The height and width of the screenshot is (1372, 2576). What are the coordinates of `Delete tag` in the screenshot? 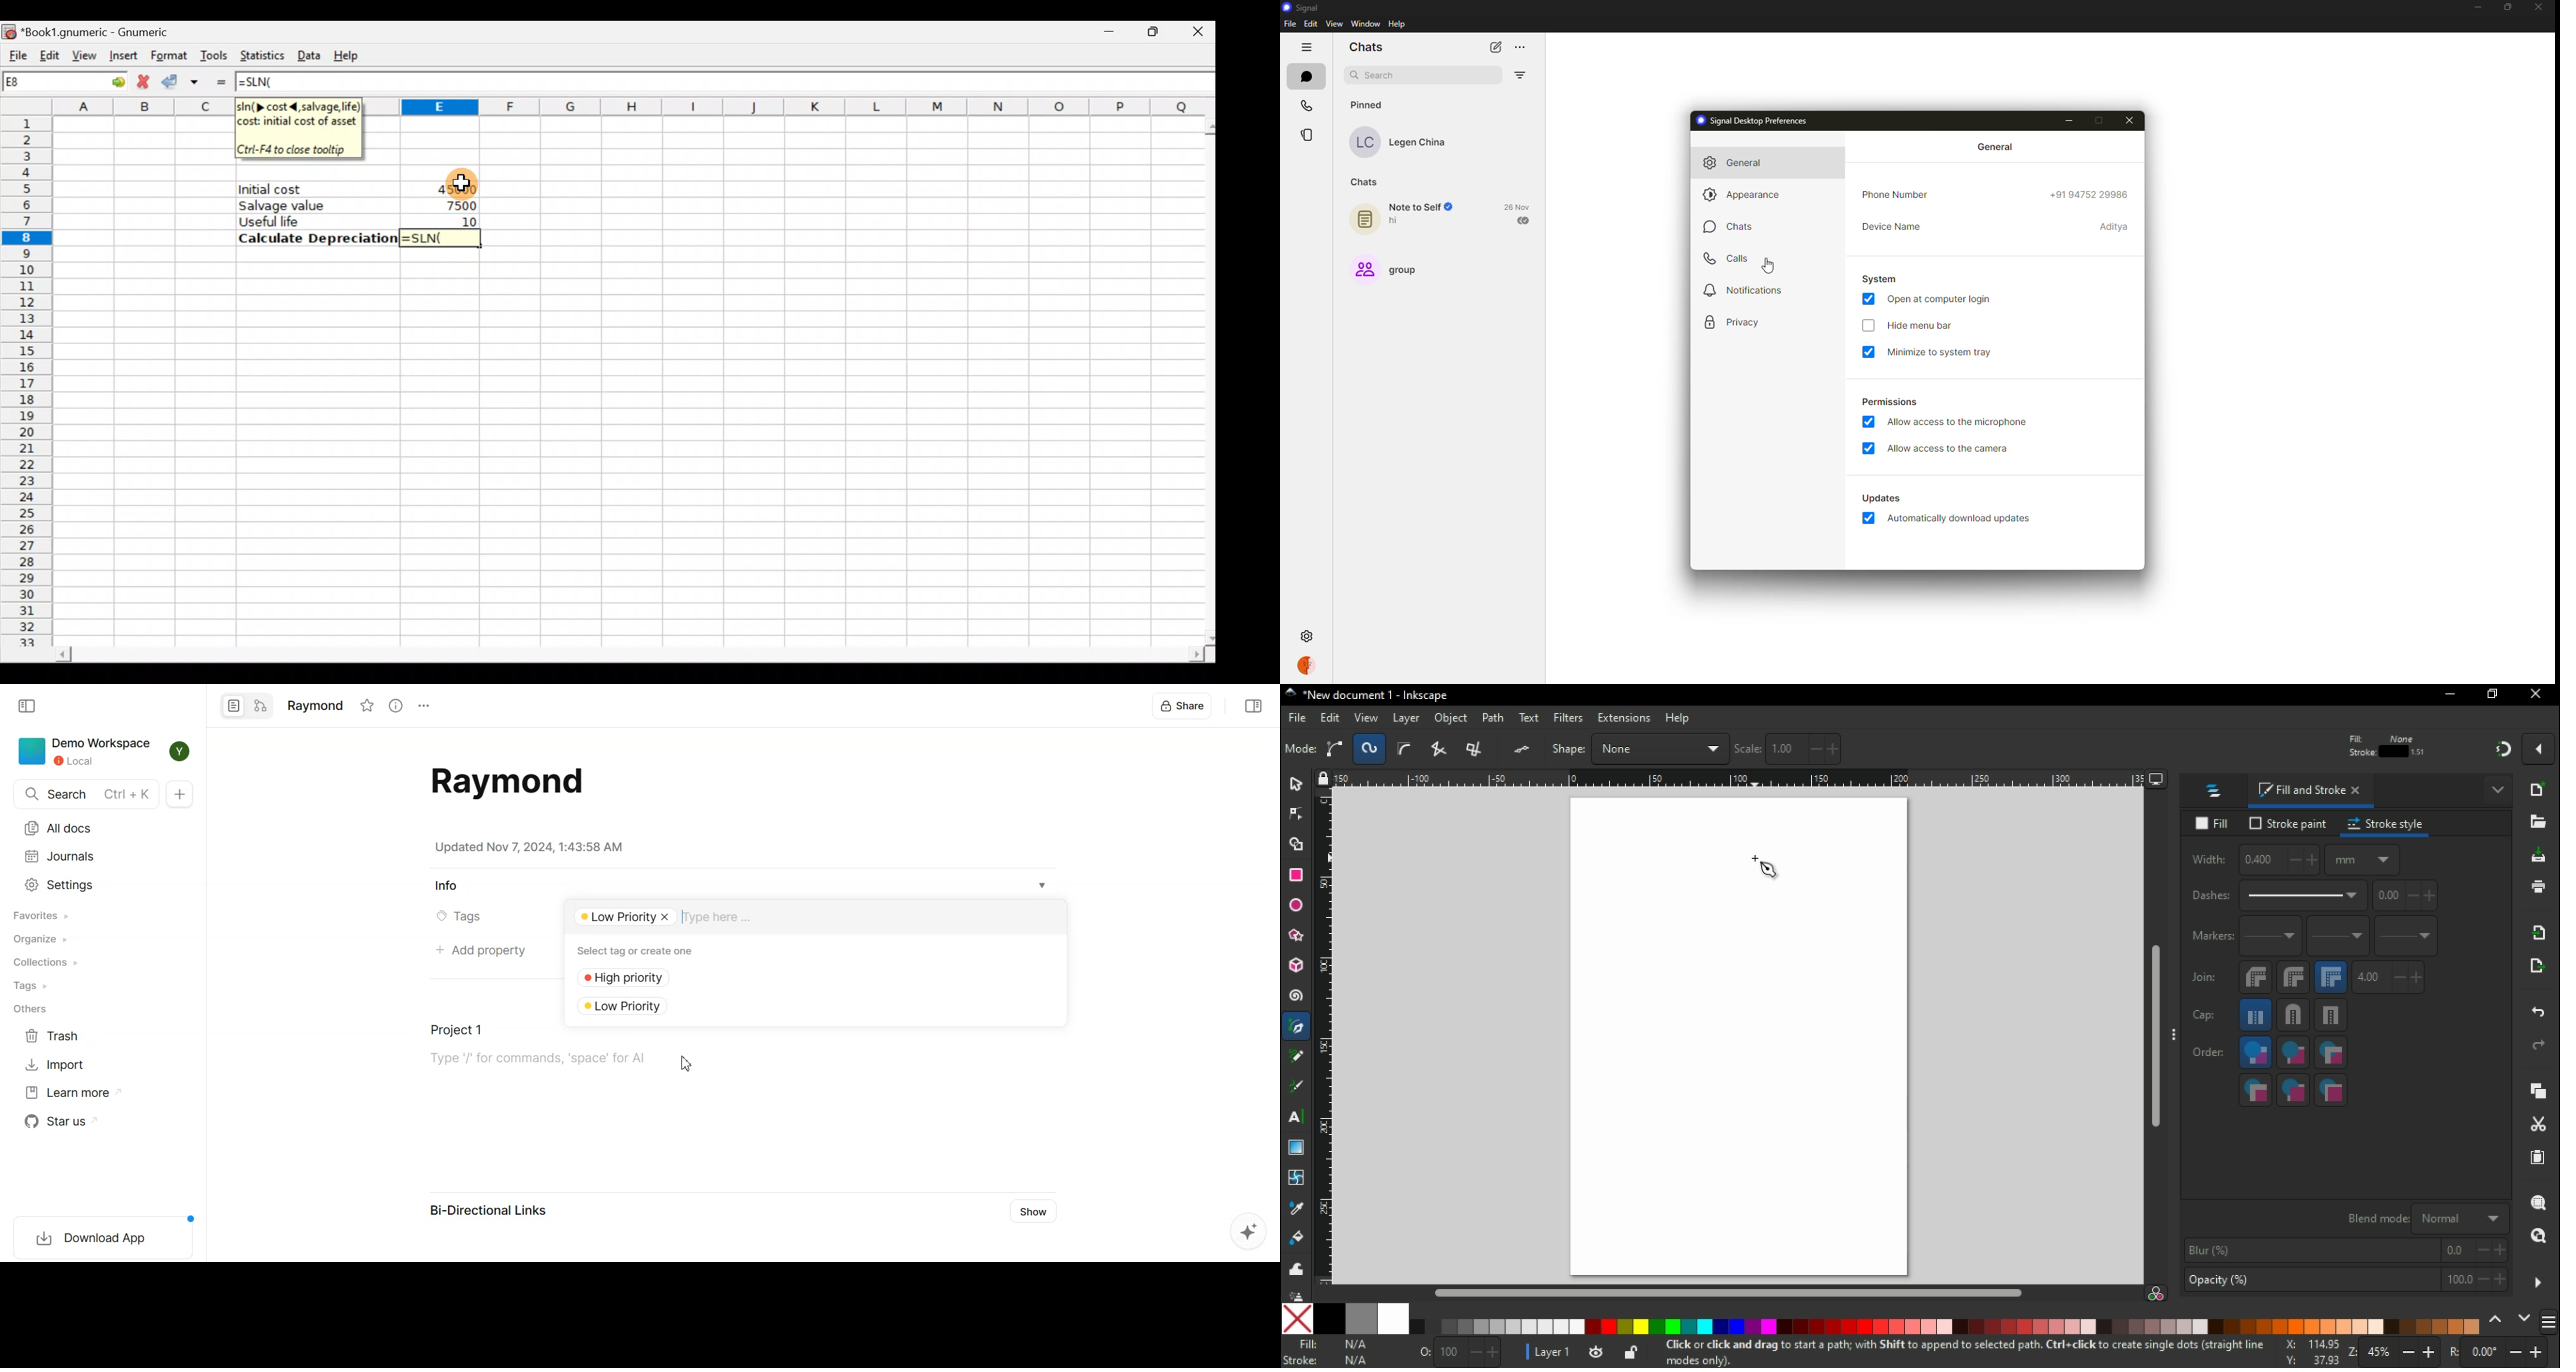 It's located at (667, 917).